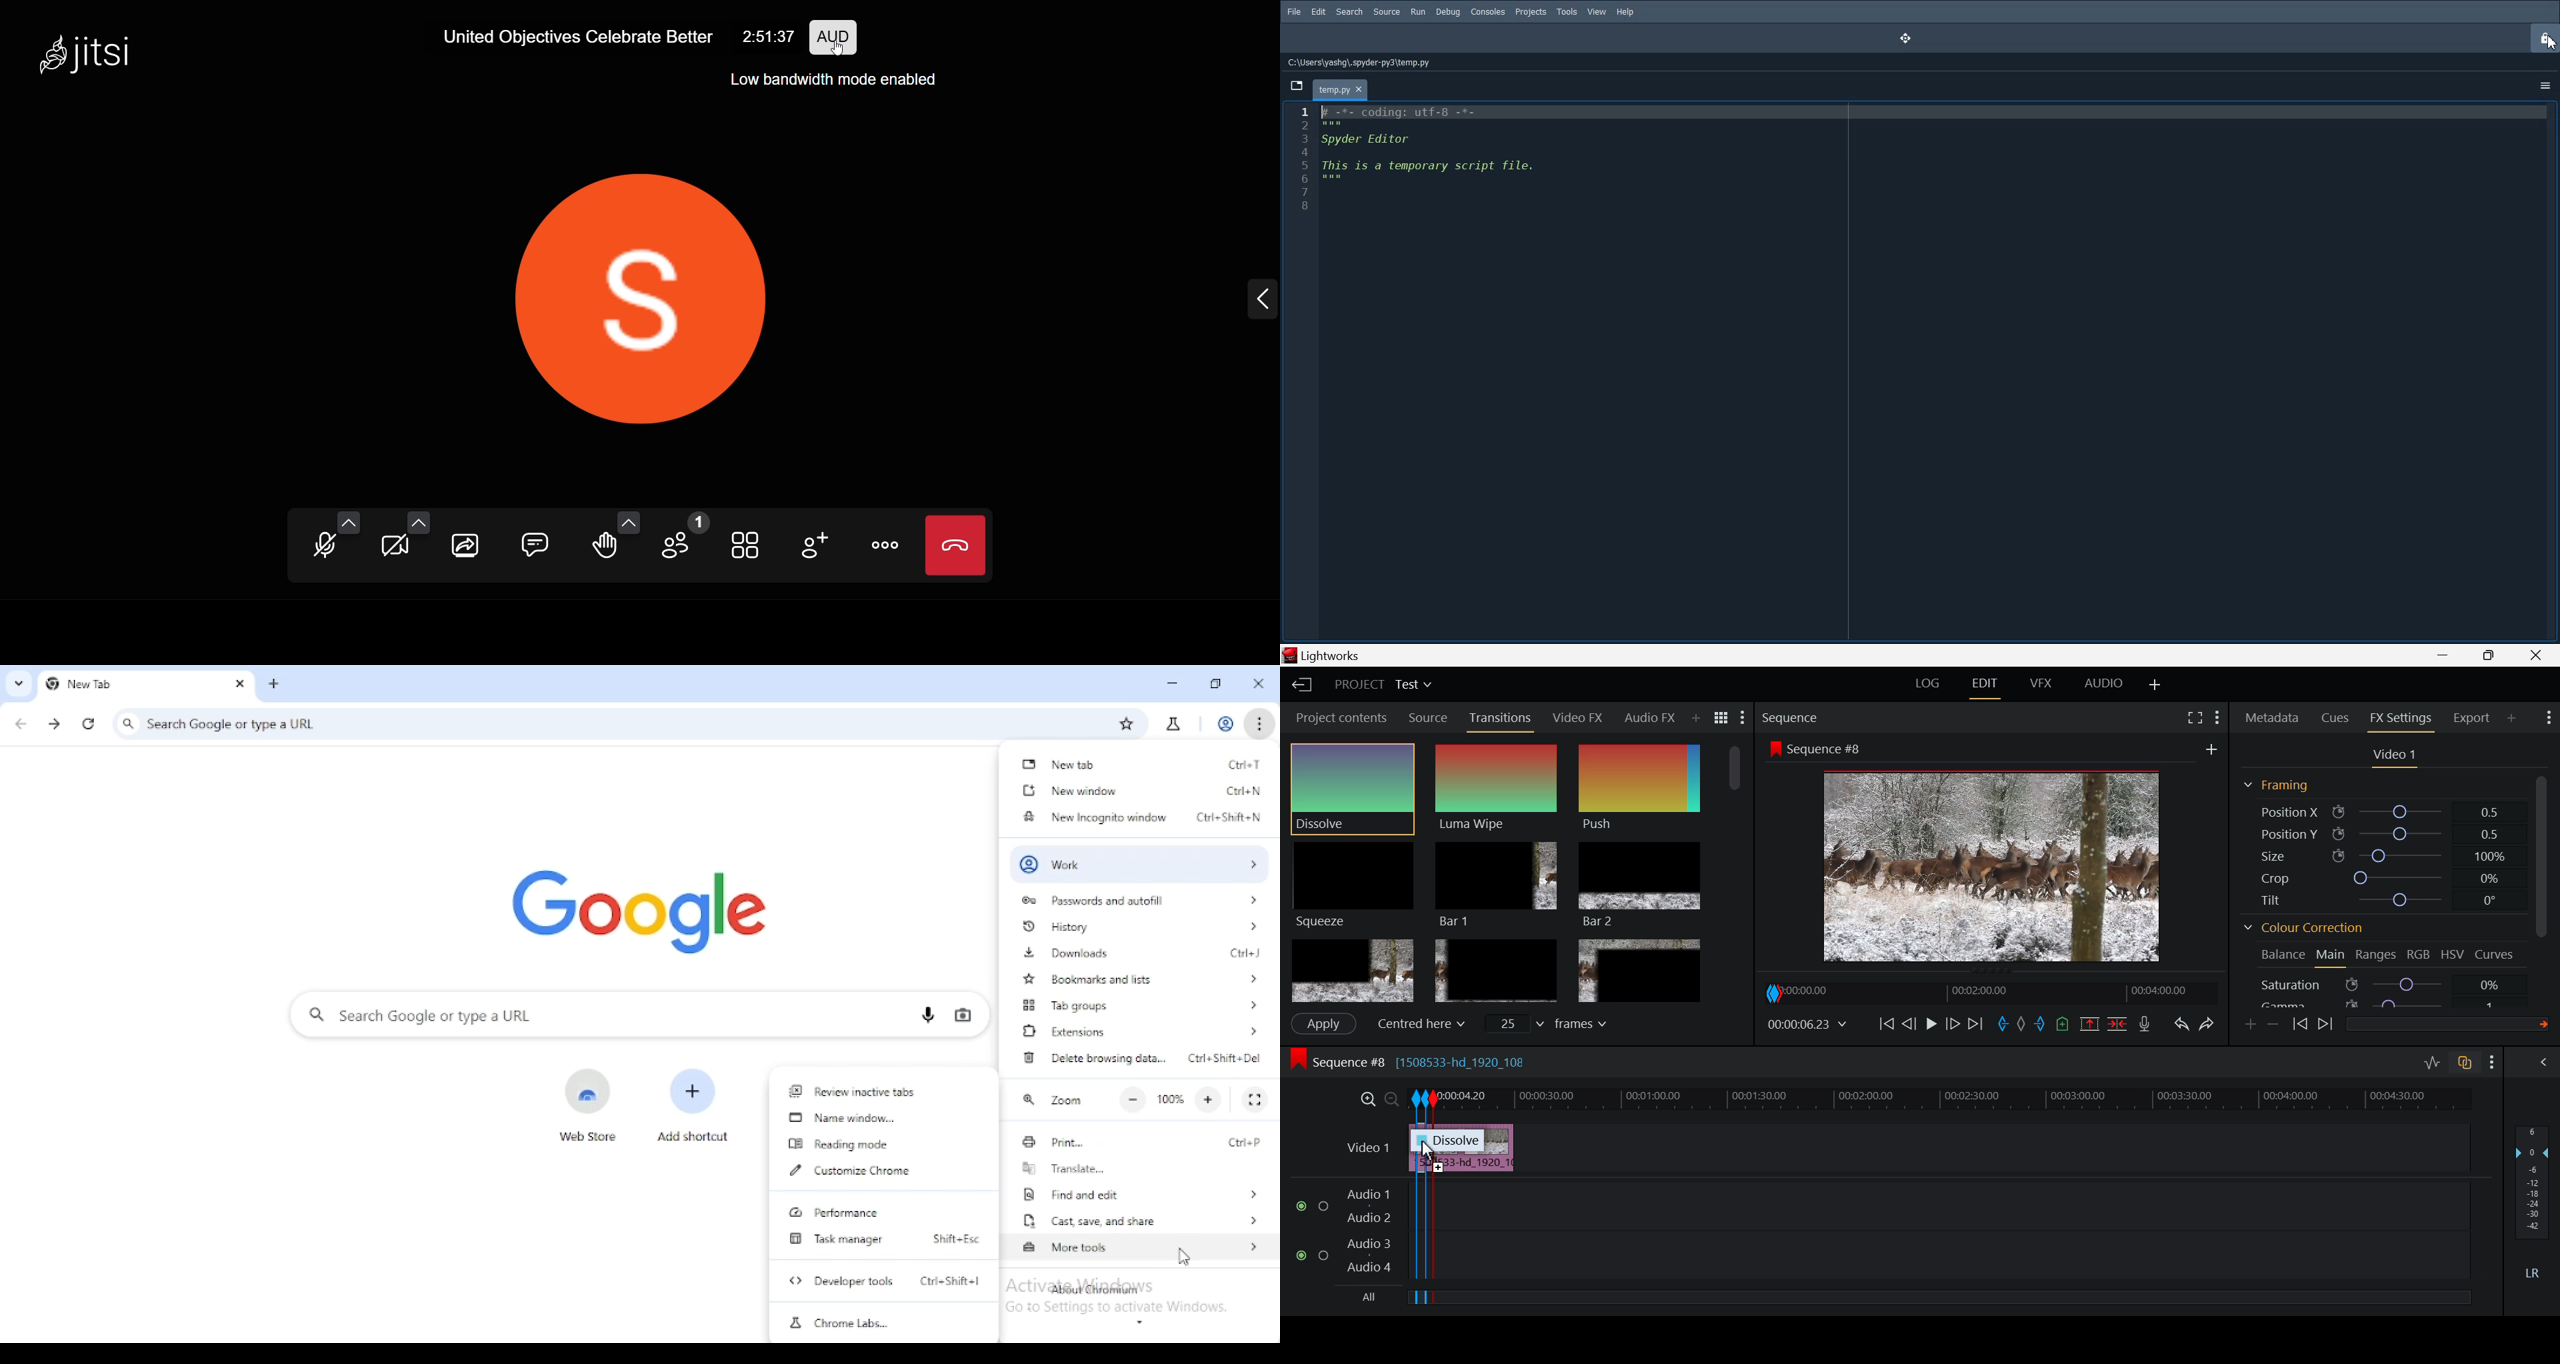 The image size is (2576, 1372). I want to click on View, so click(1597, 12).